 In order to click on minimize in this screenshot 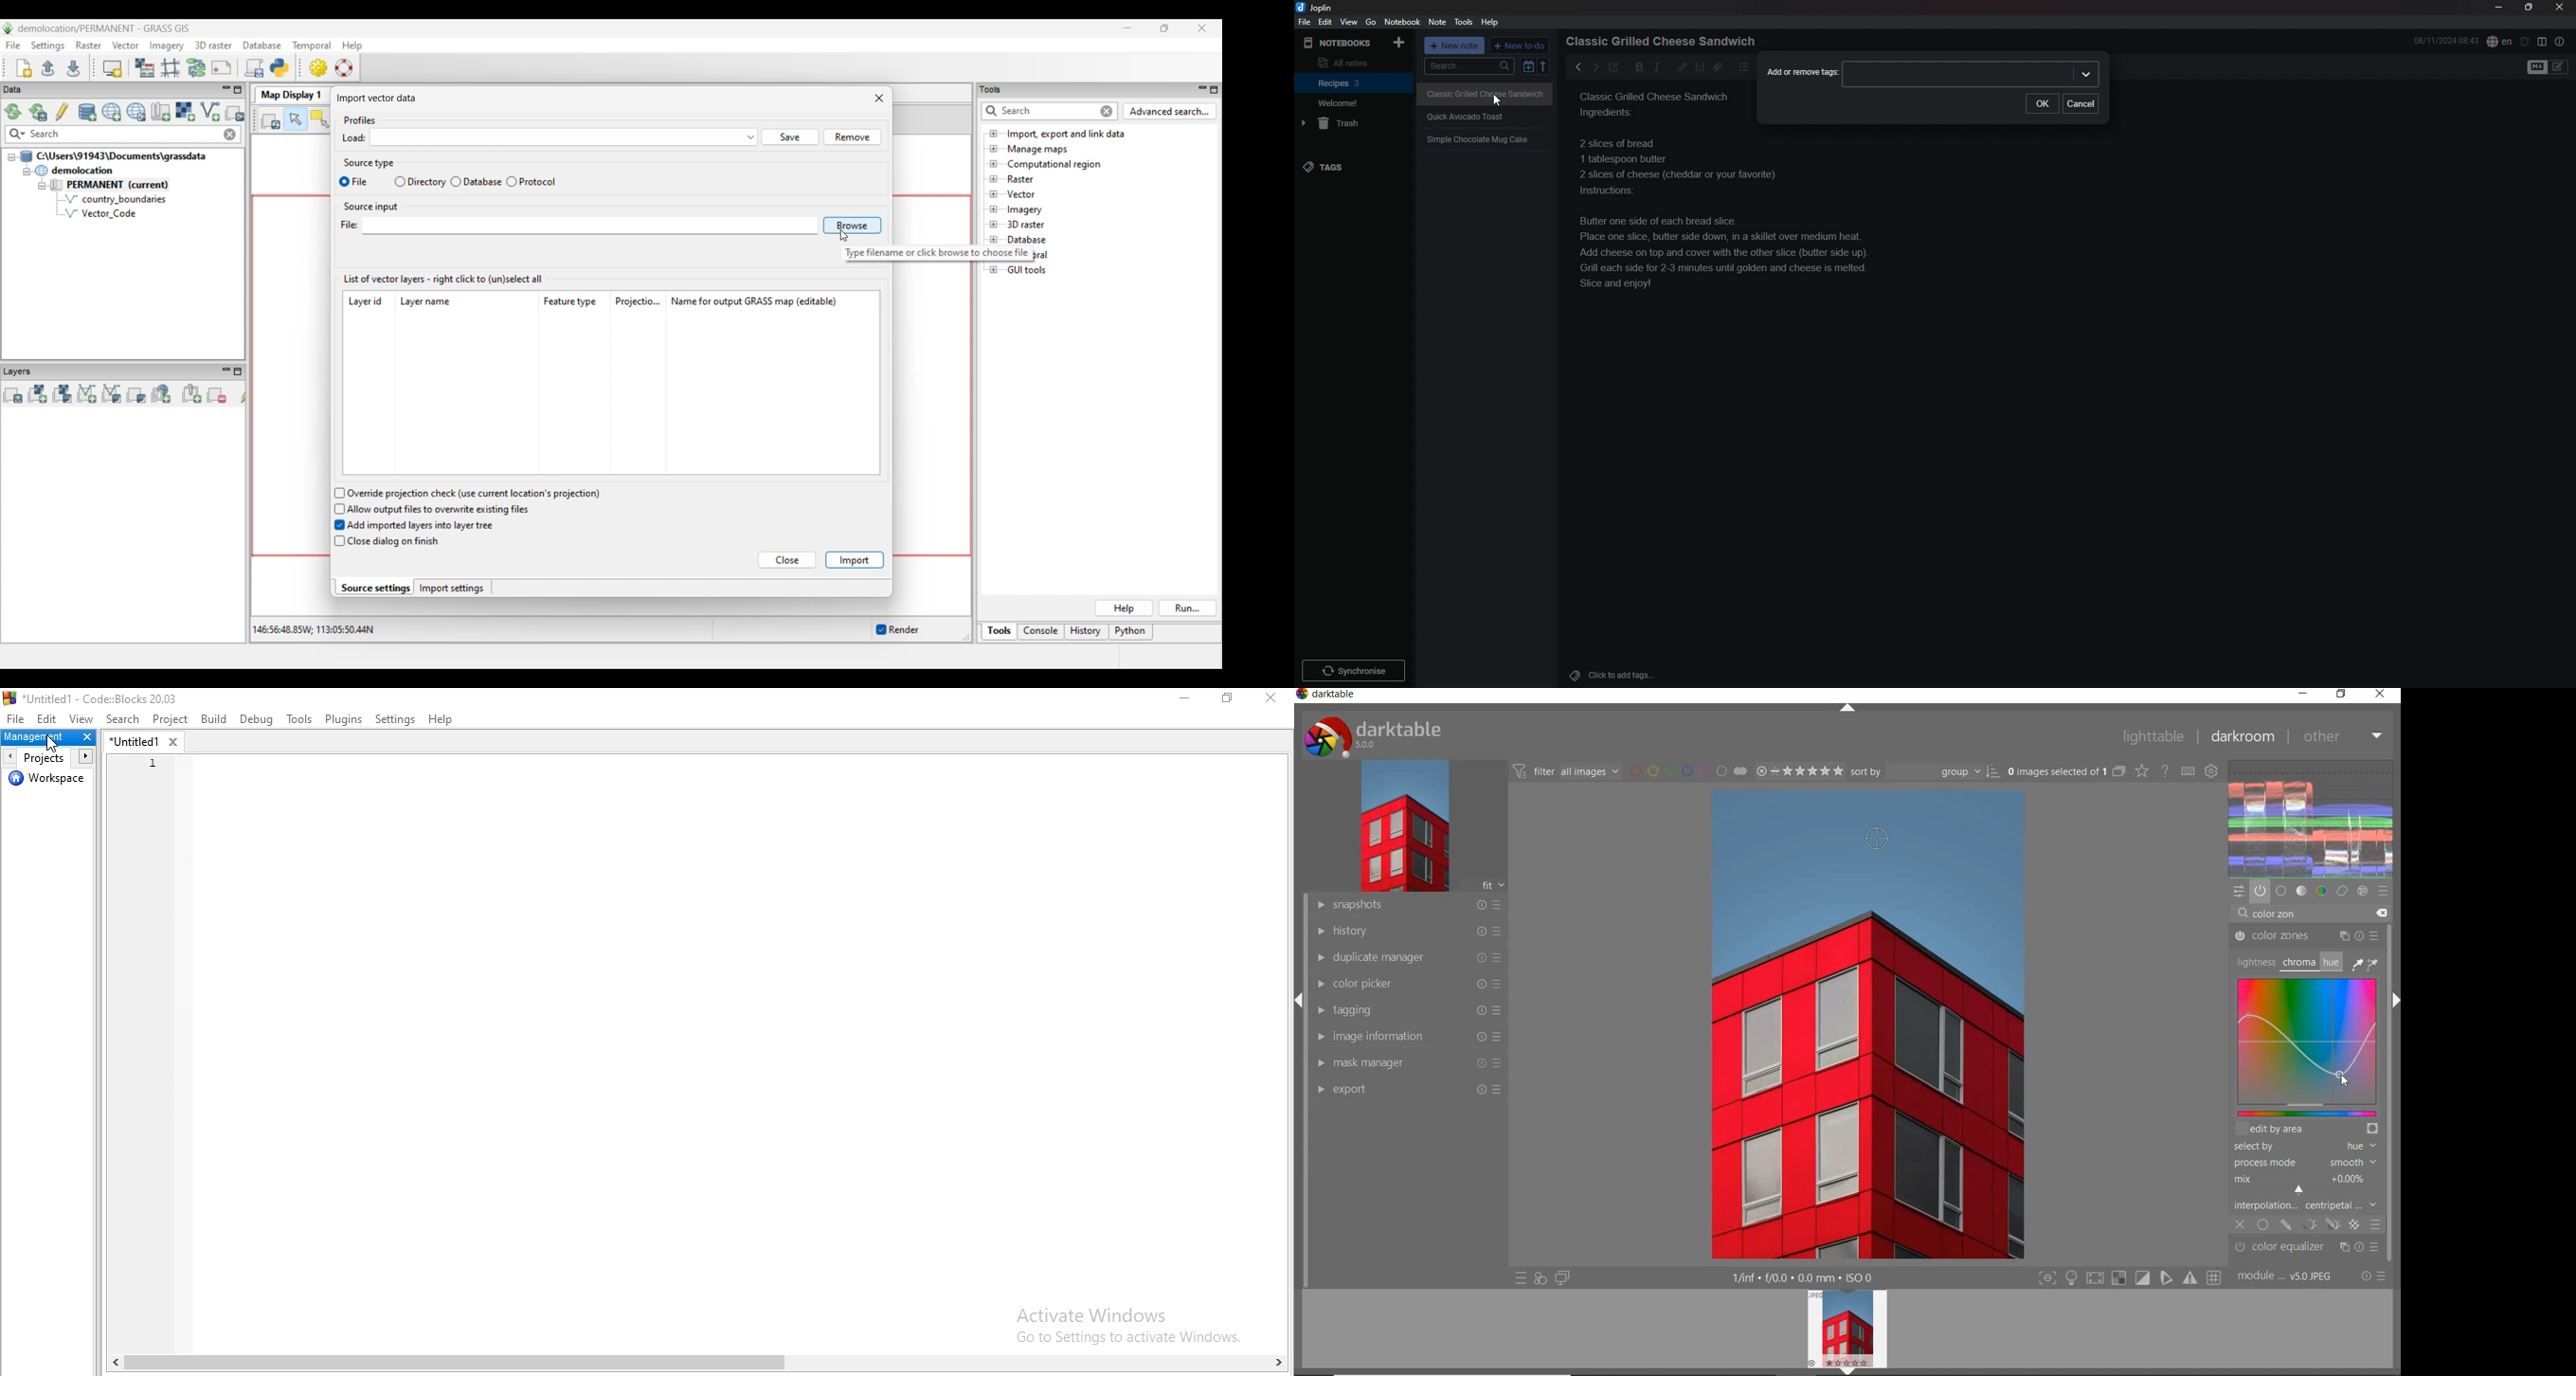, I will do `click(2500, 7)`.